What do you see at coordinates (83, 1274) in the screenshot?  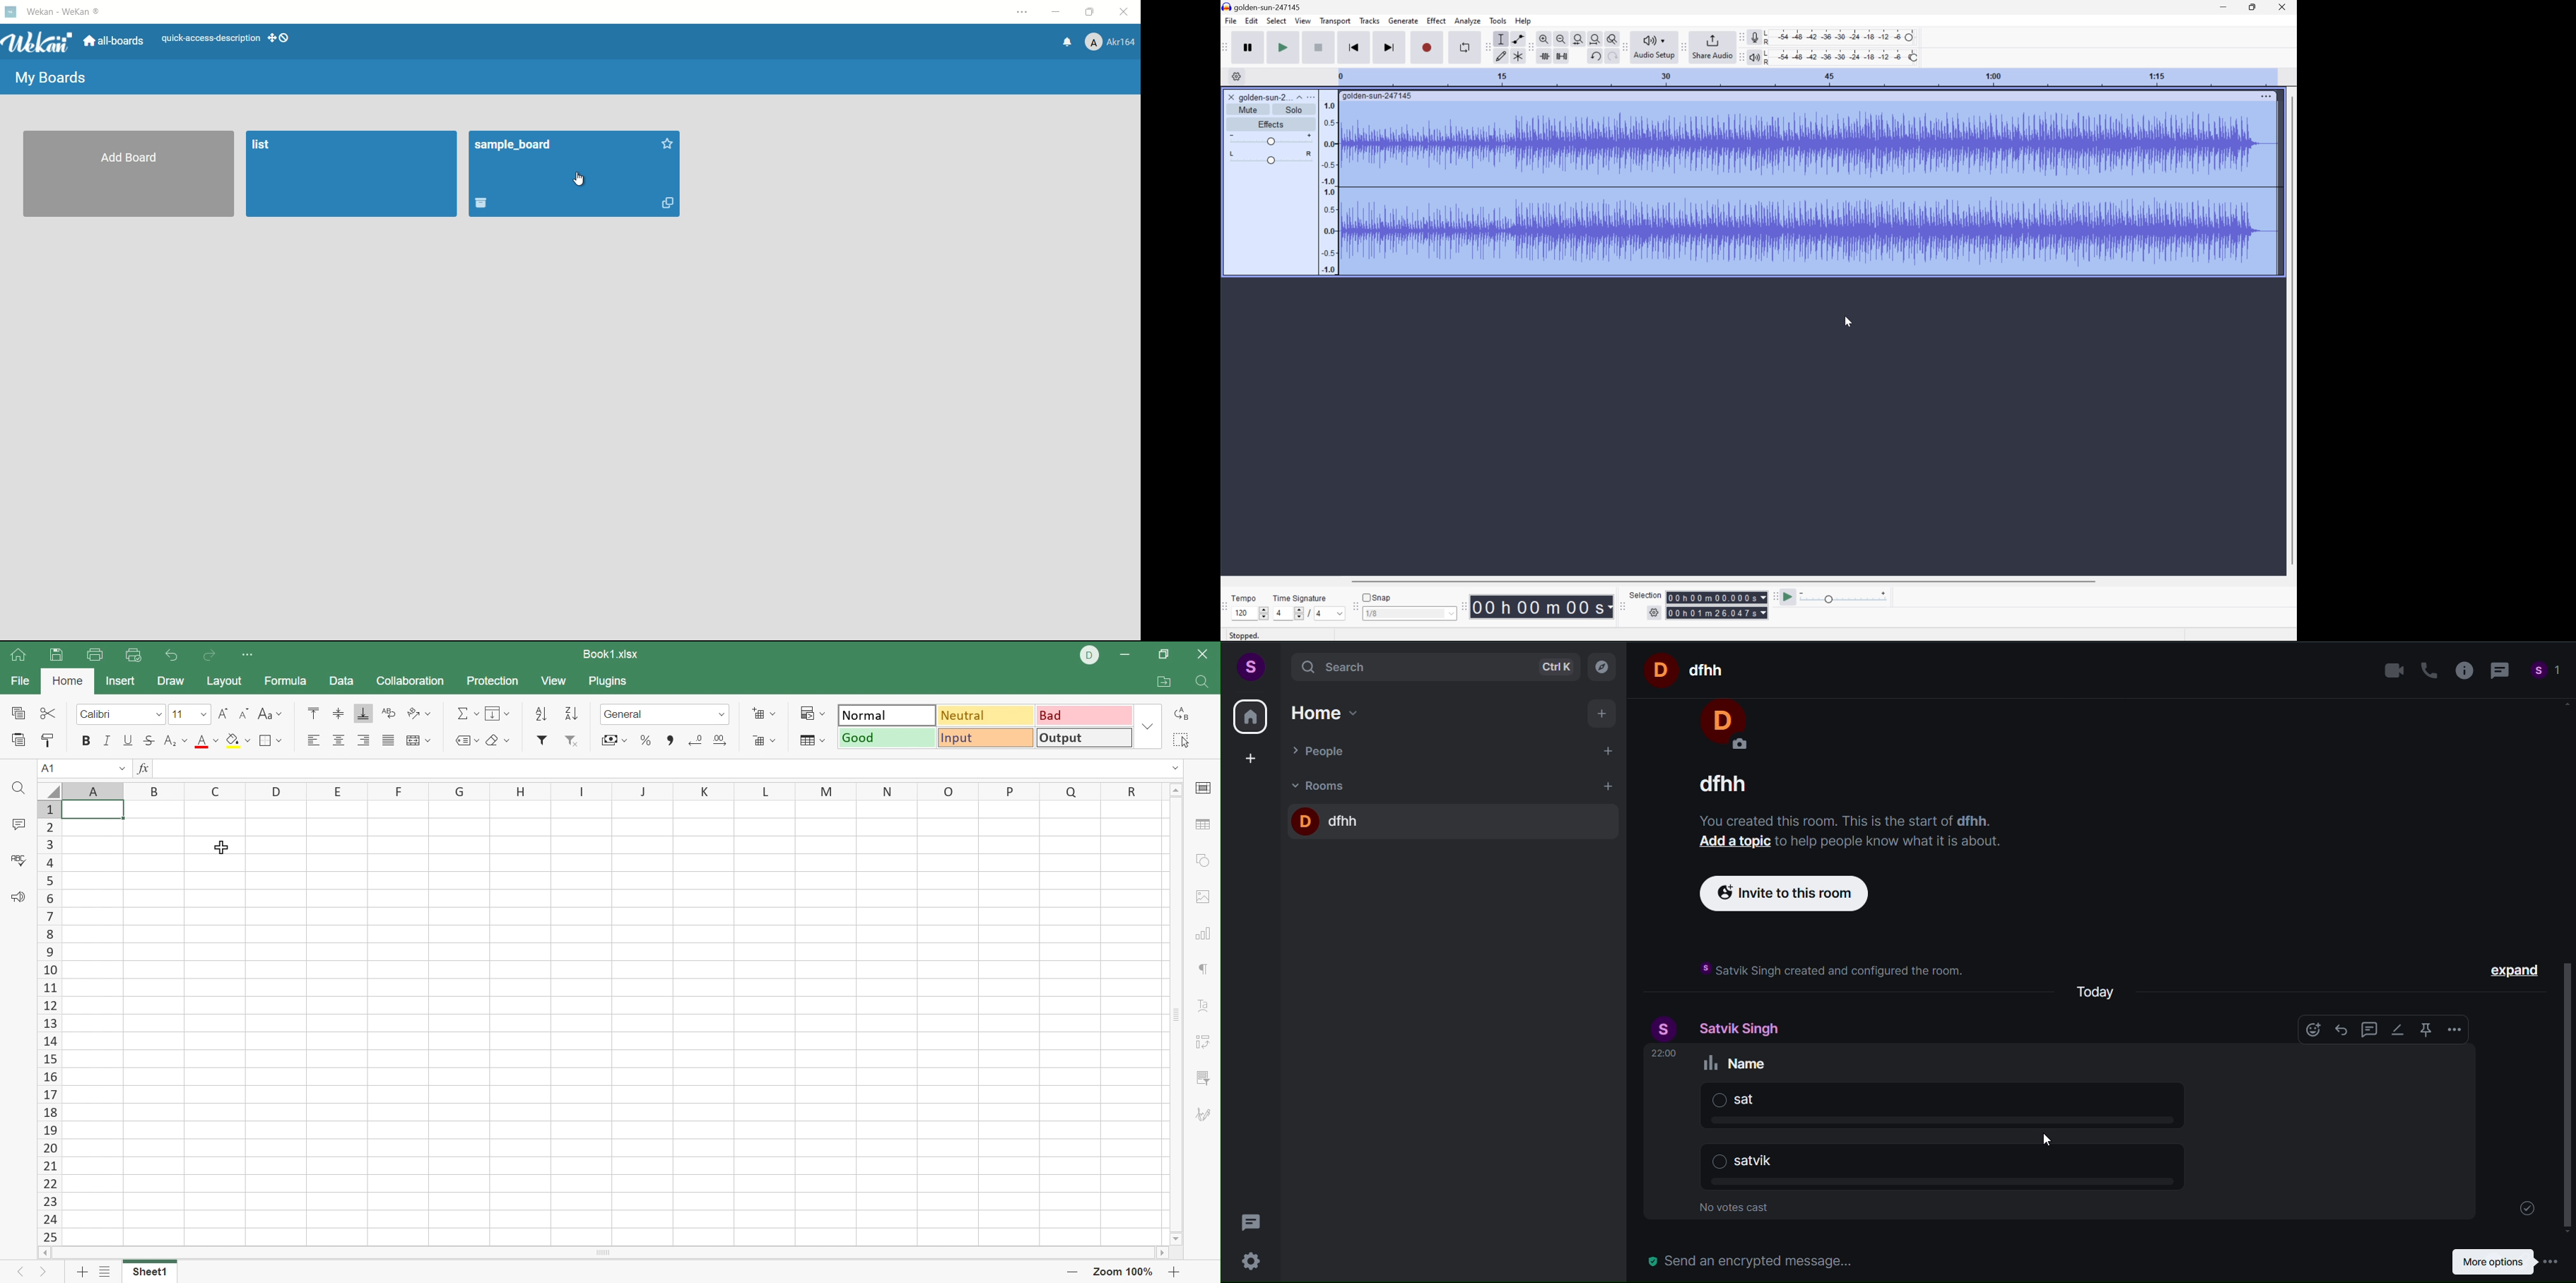 I see `Add sheet` at bounding box center [83, 1274].